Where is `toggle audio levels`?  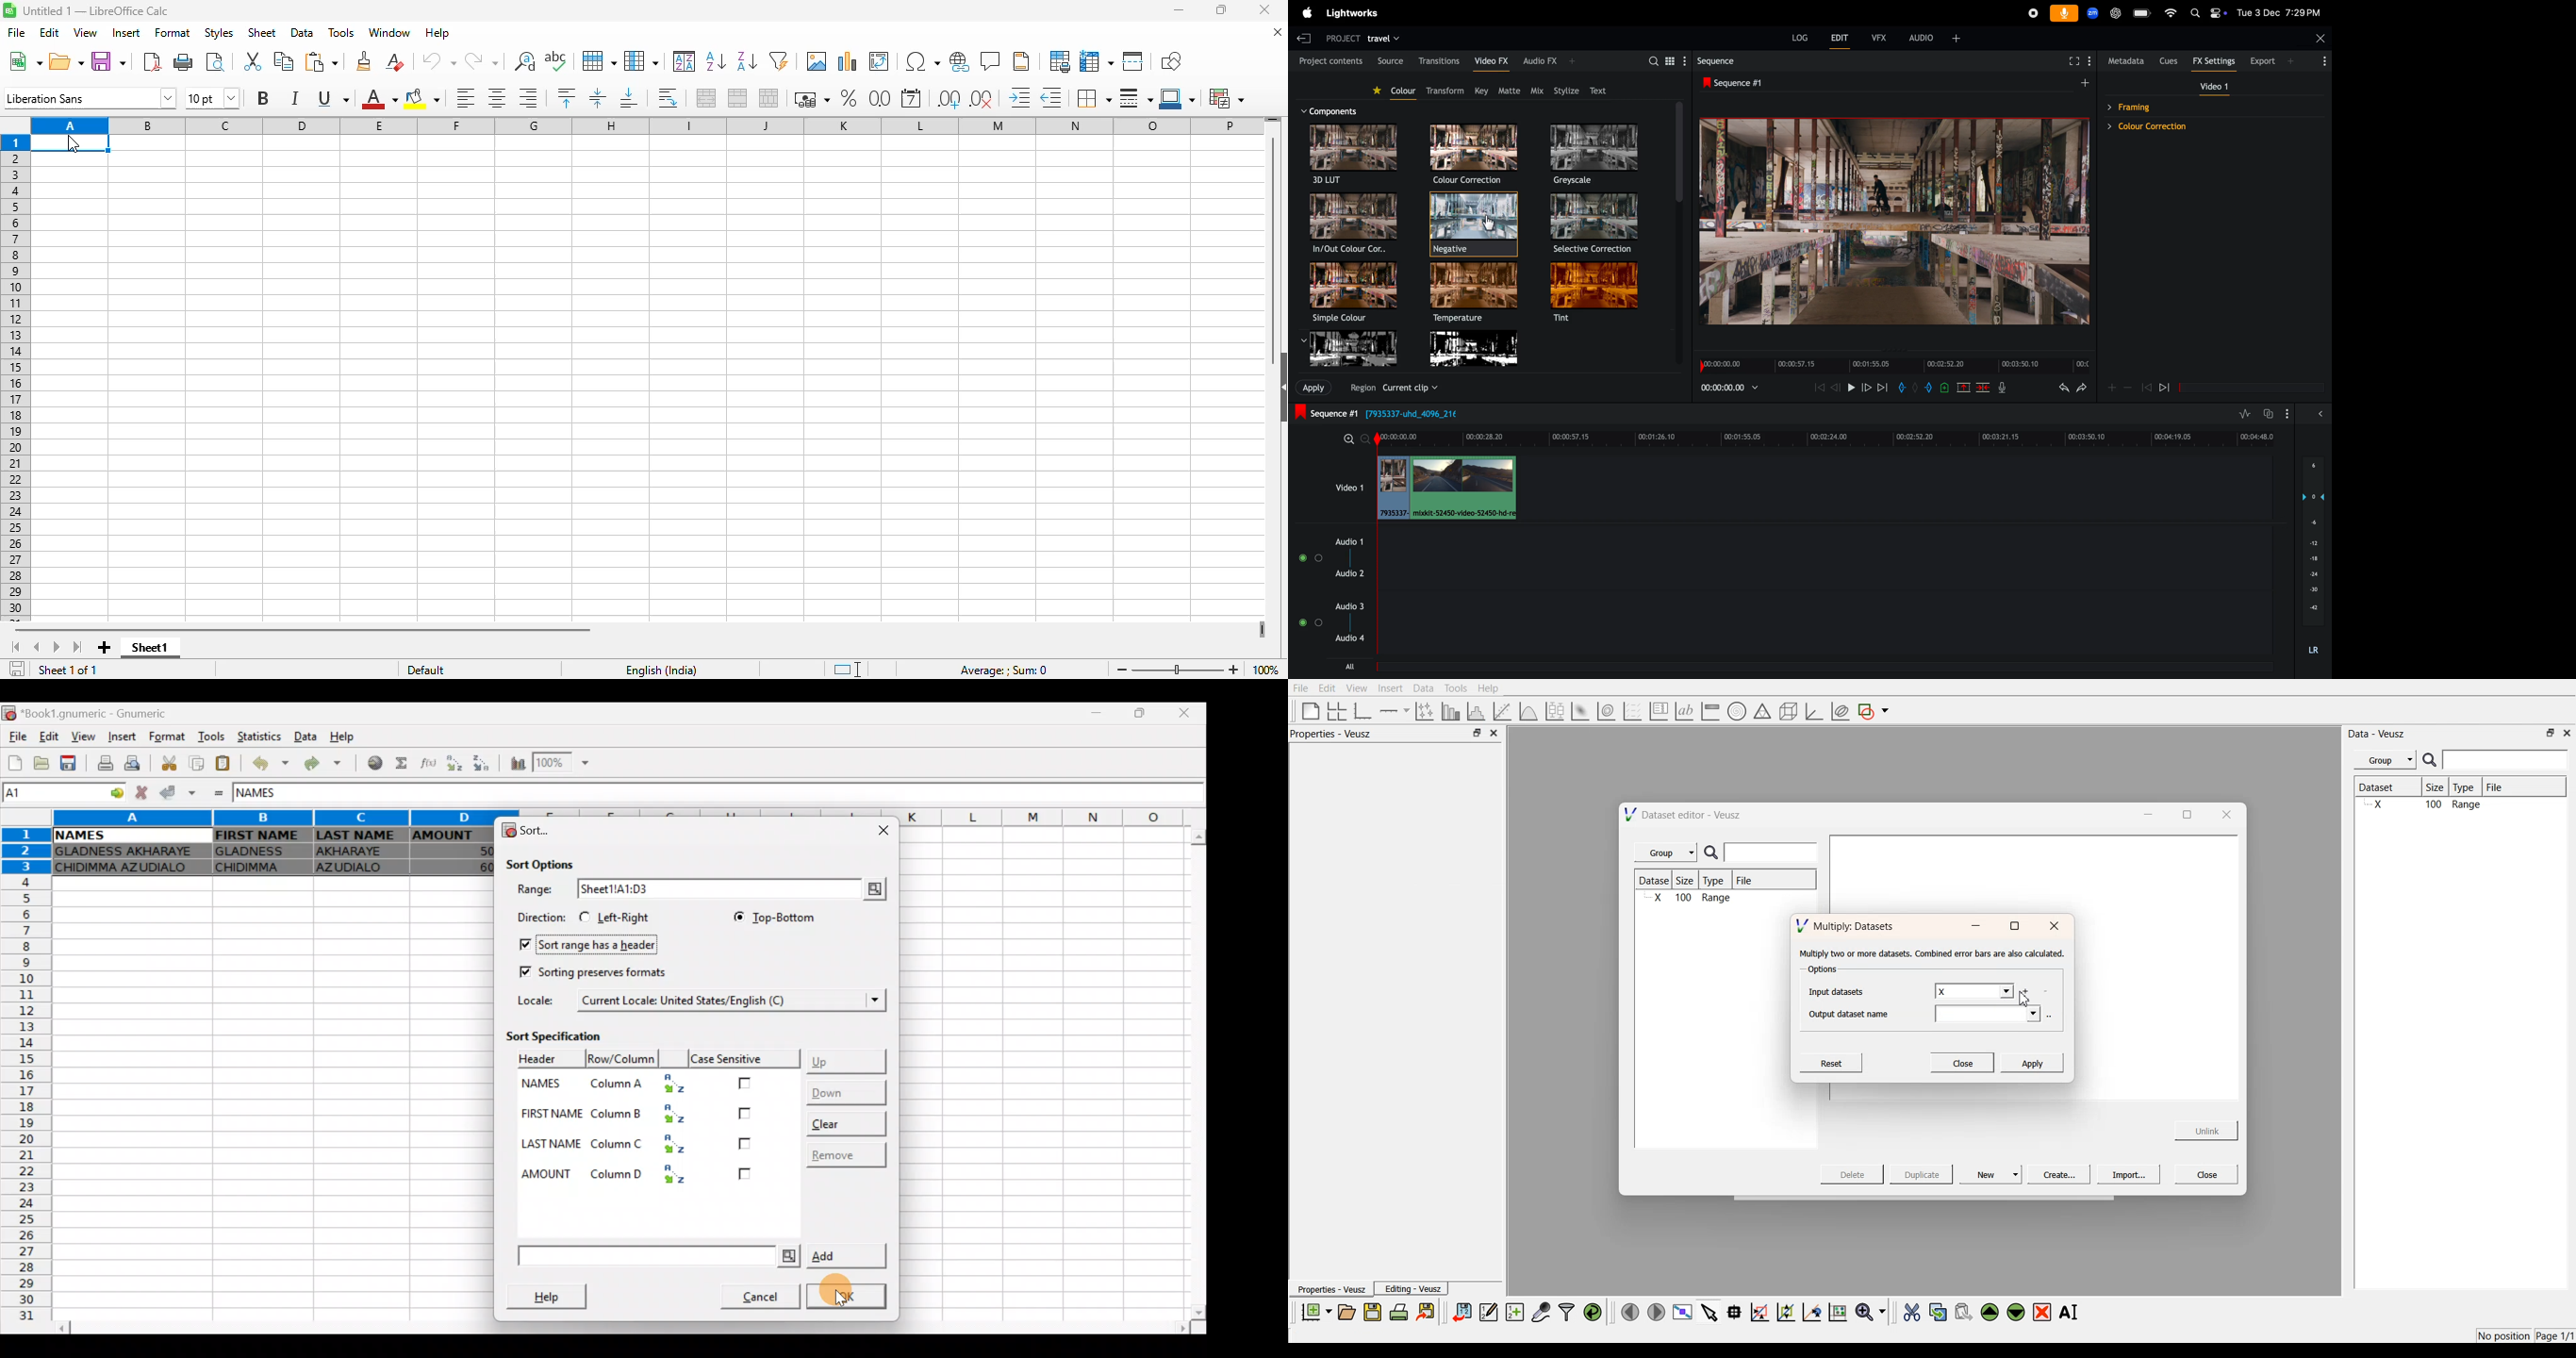 toggle audio levels is located at coordinates (2245, 412).